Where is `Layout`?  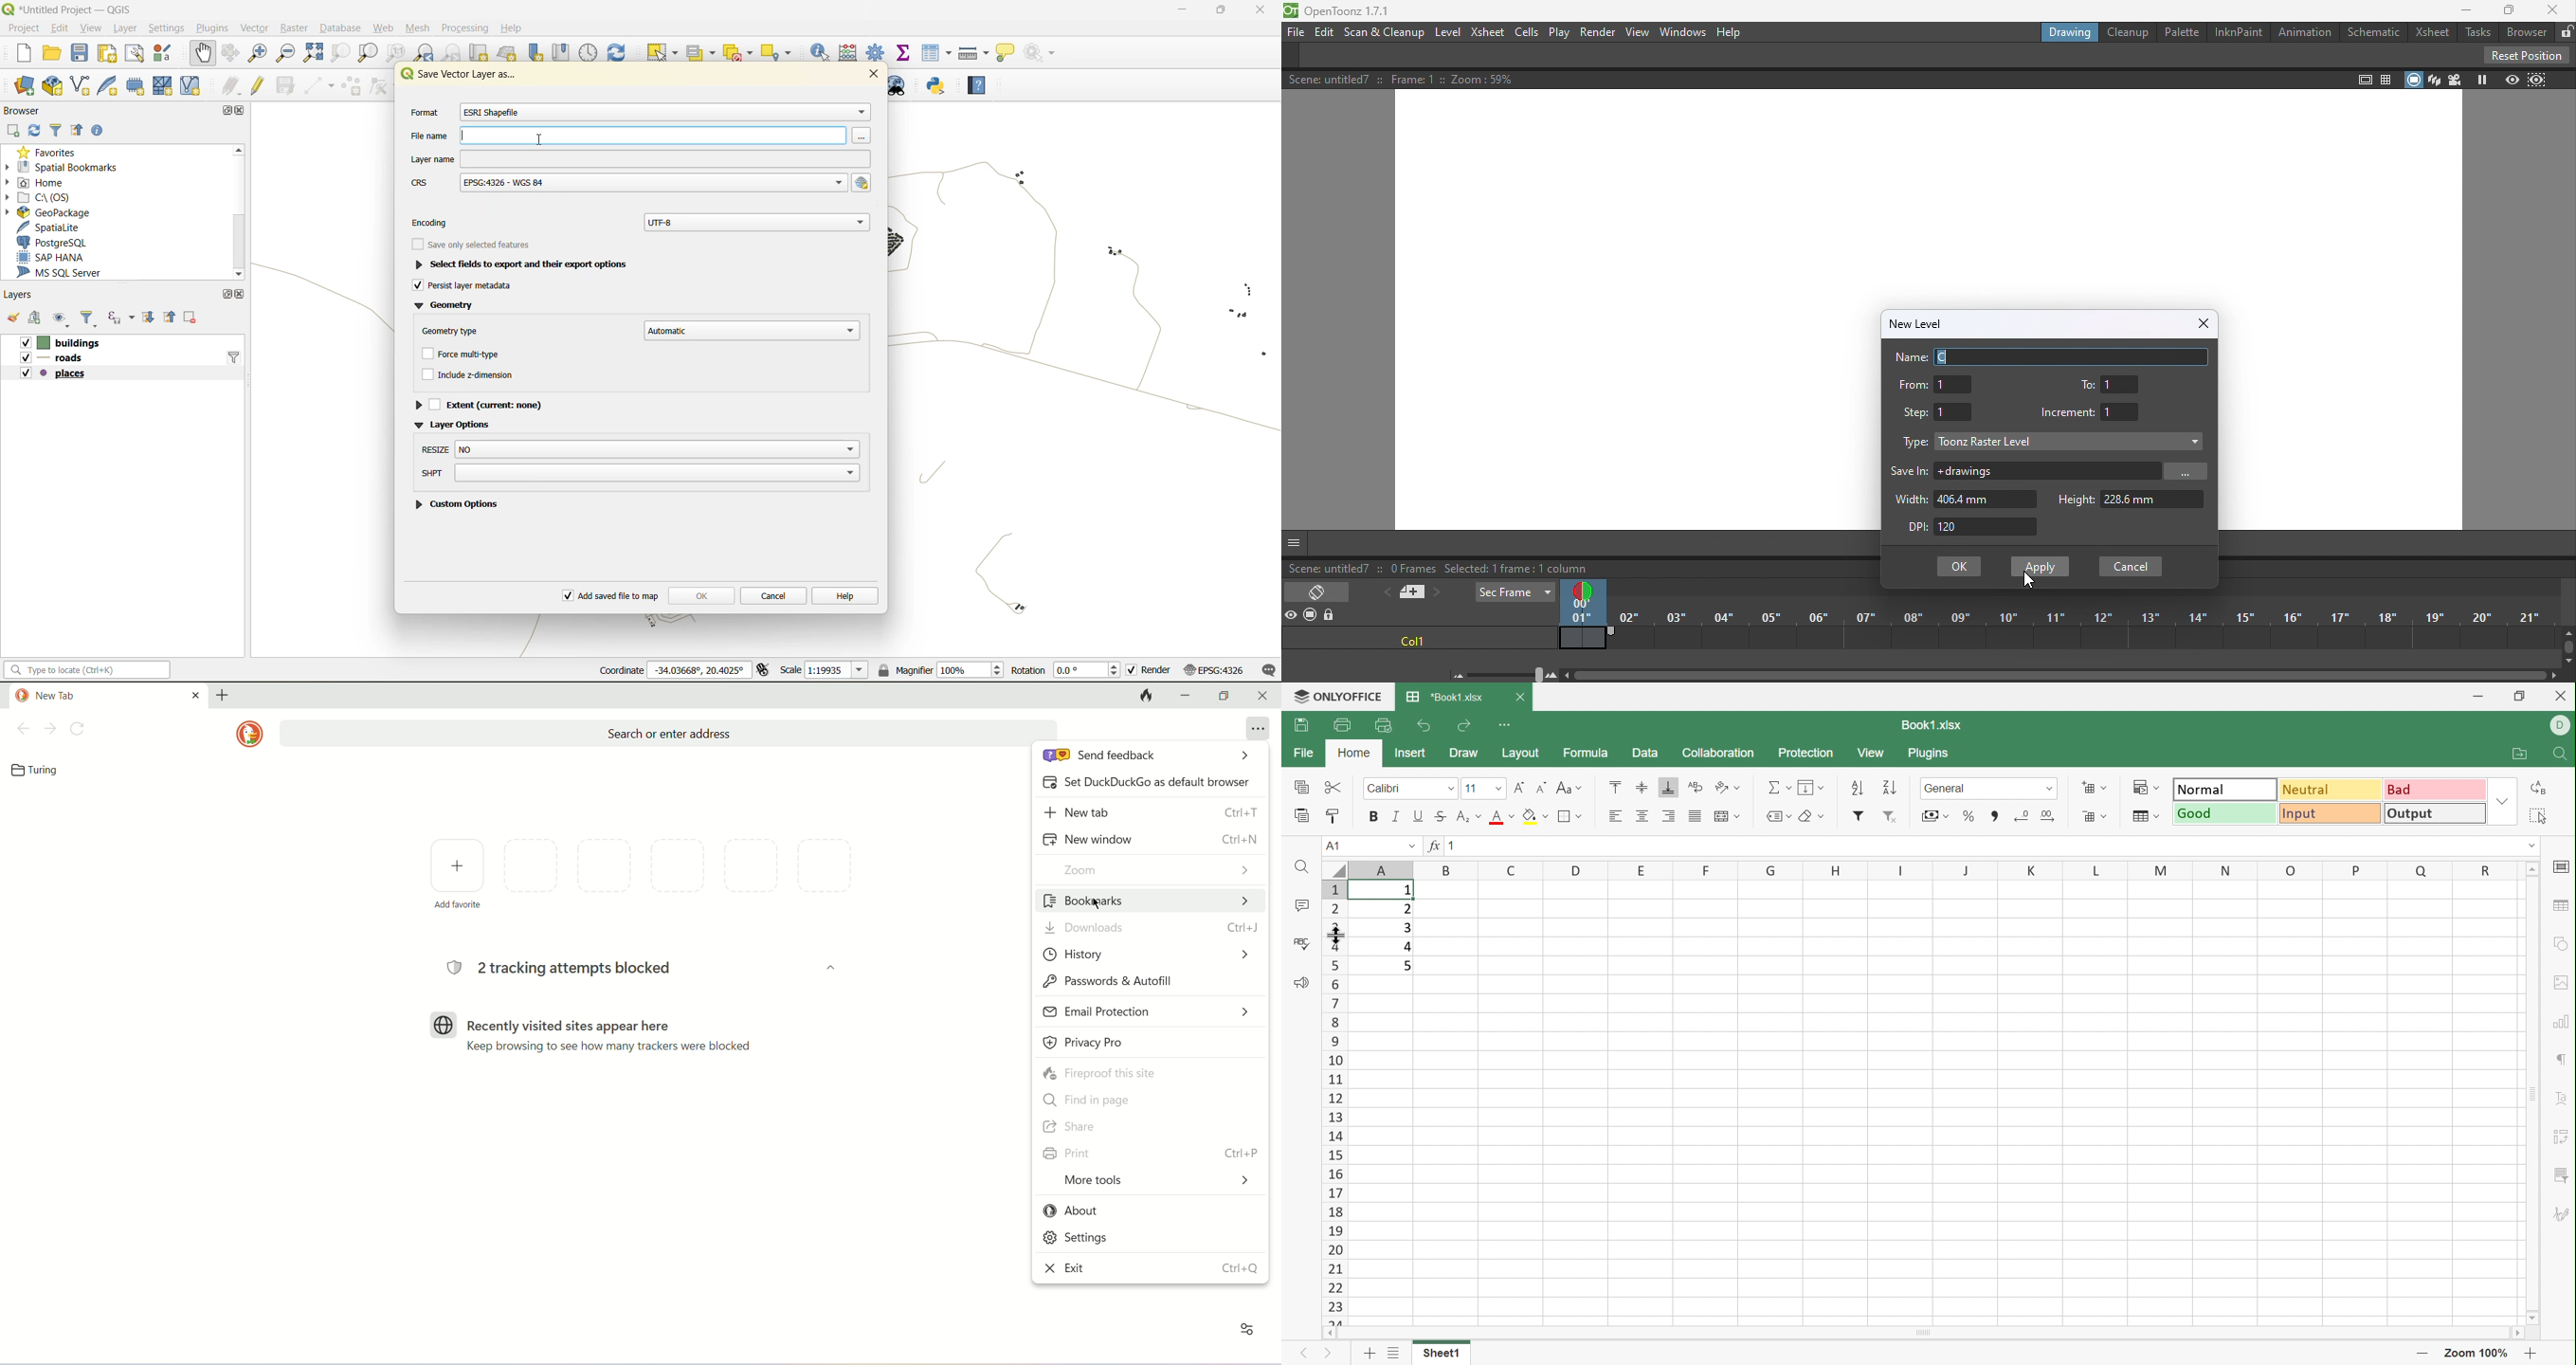
Layout is located at coordinates (1522, 752).